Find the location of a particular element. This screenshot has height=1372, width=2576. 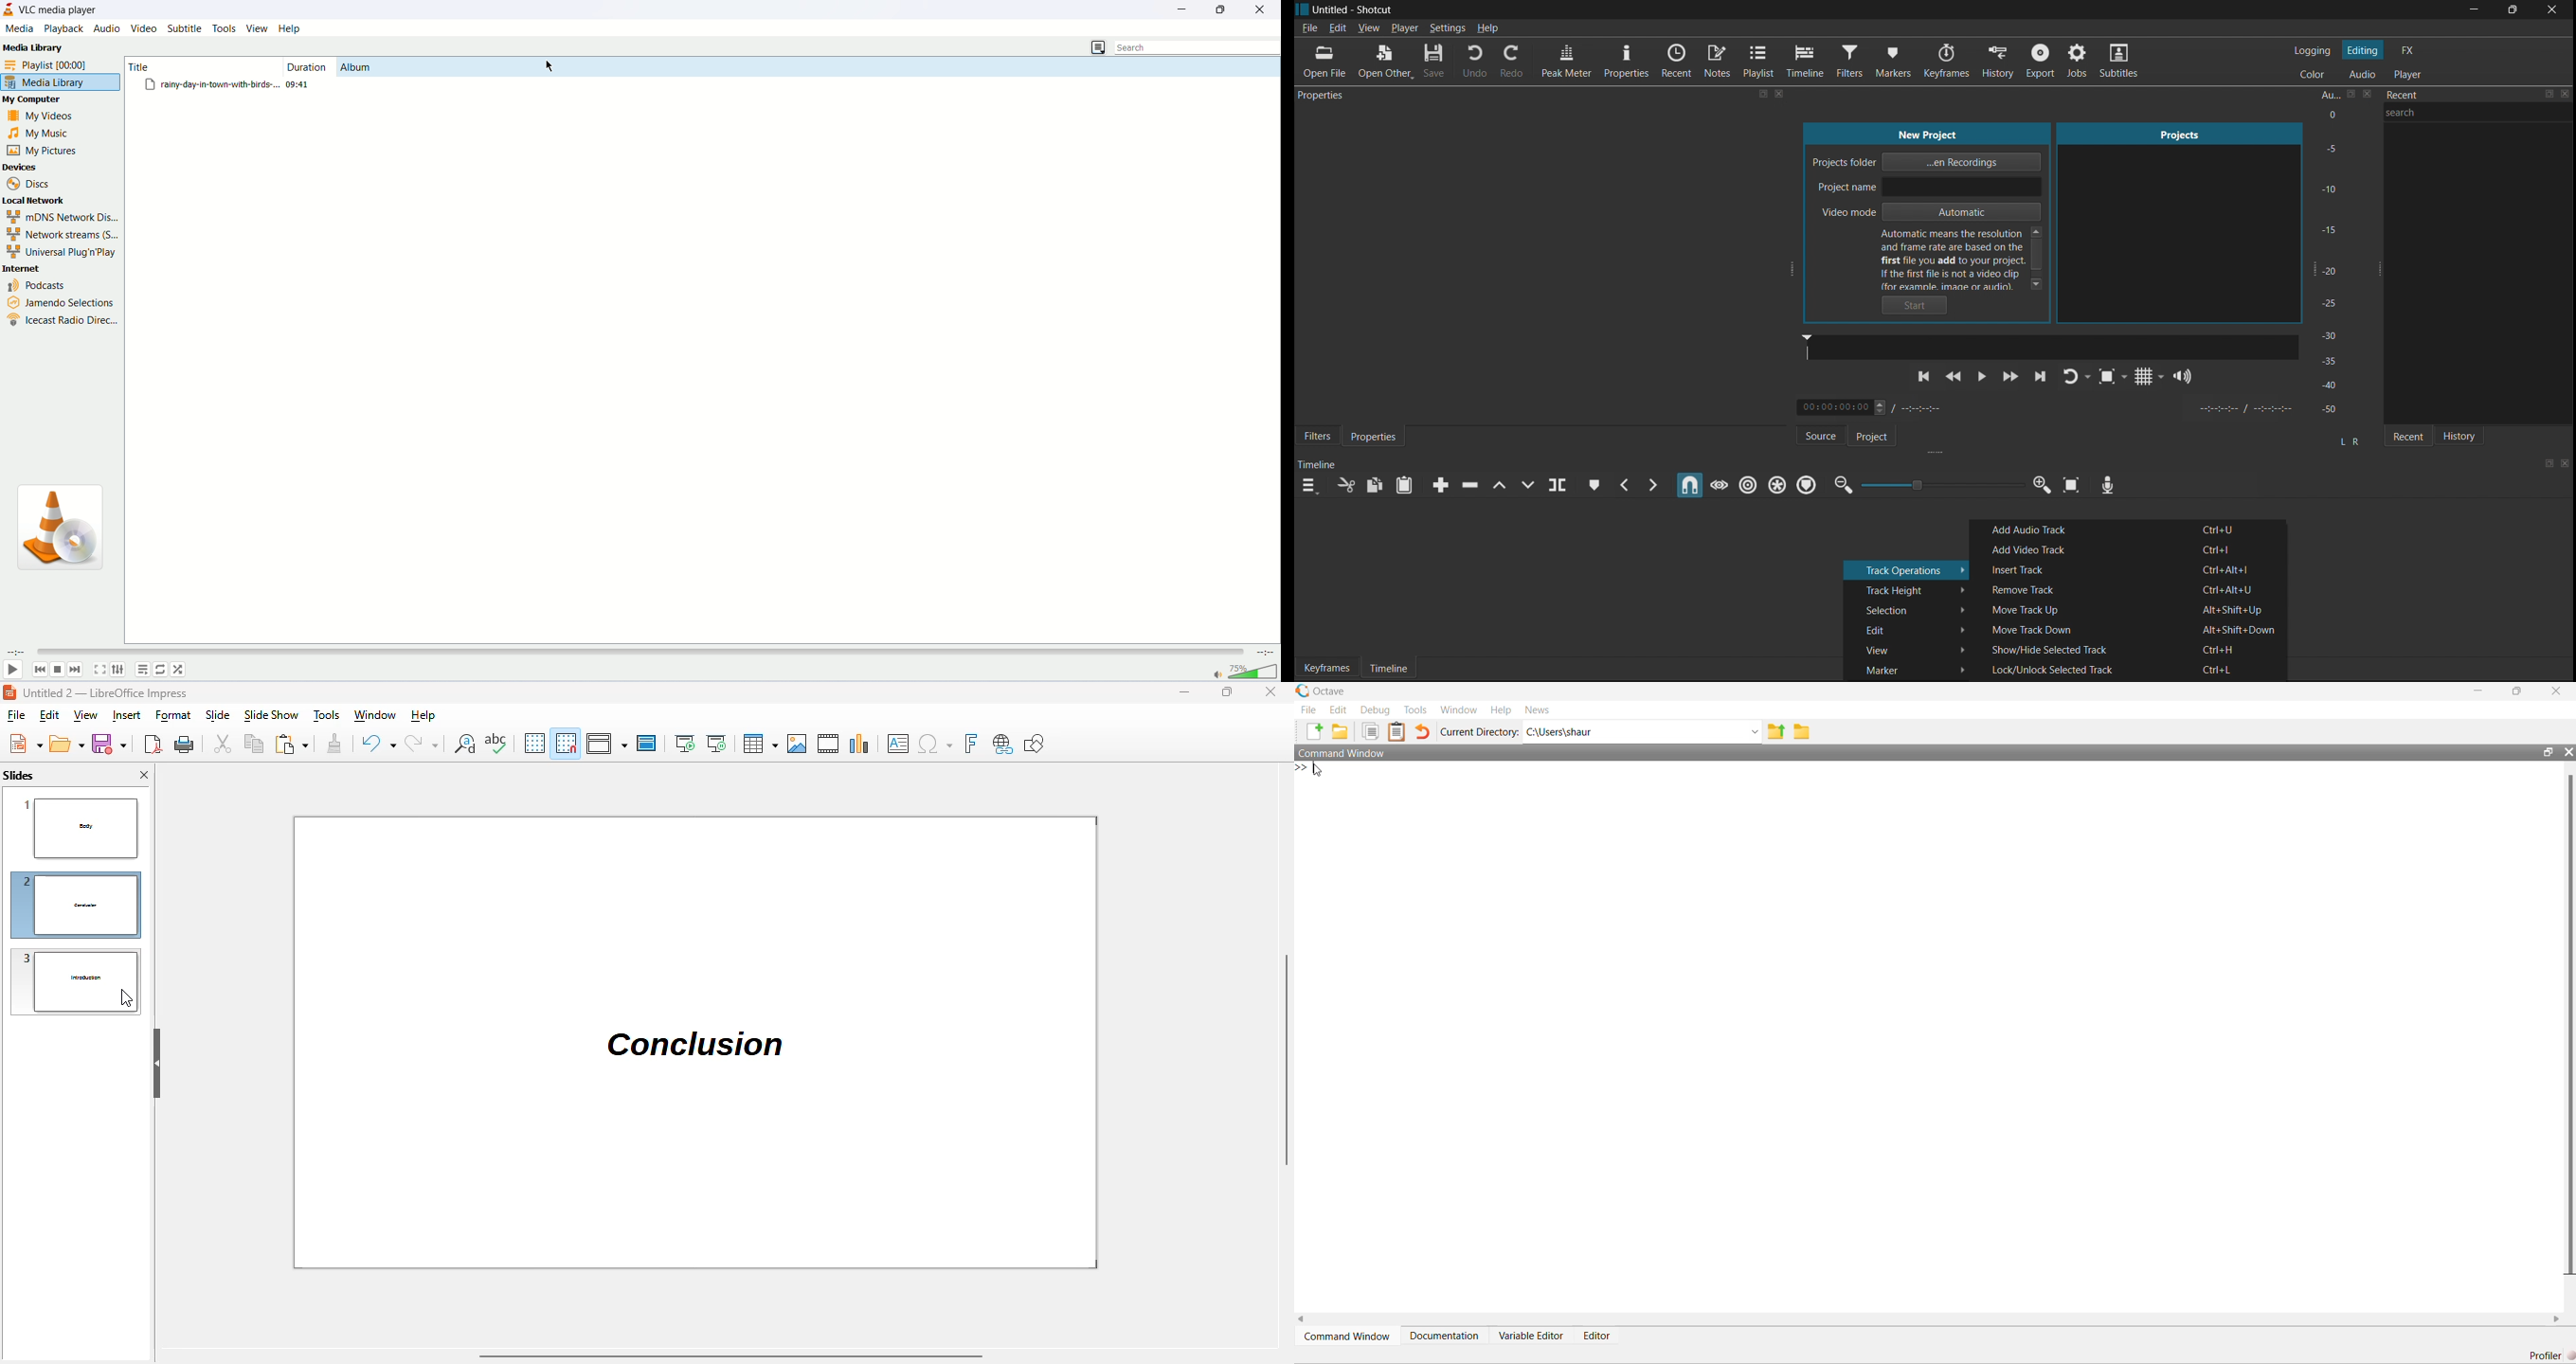

maximize is located at coordinates (2509, 11).